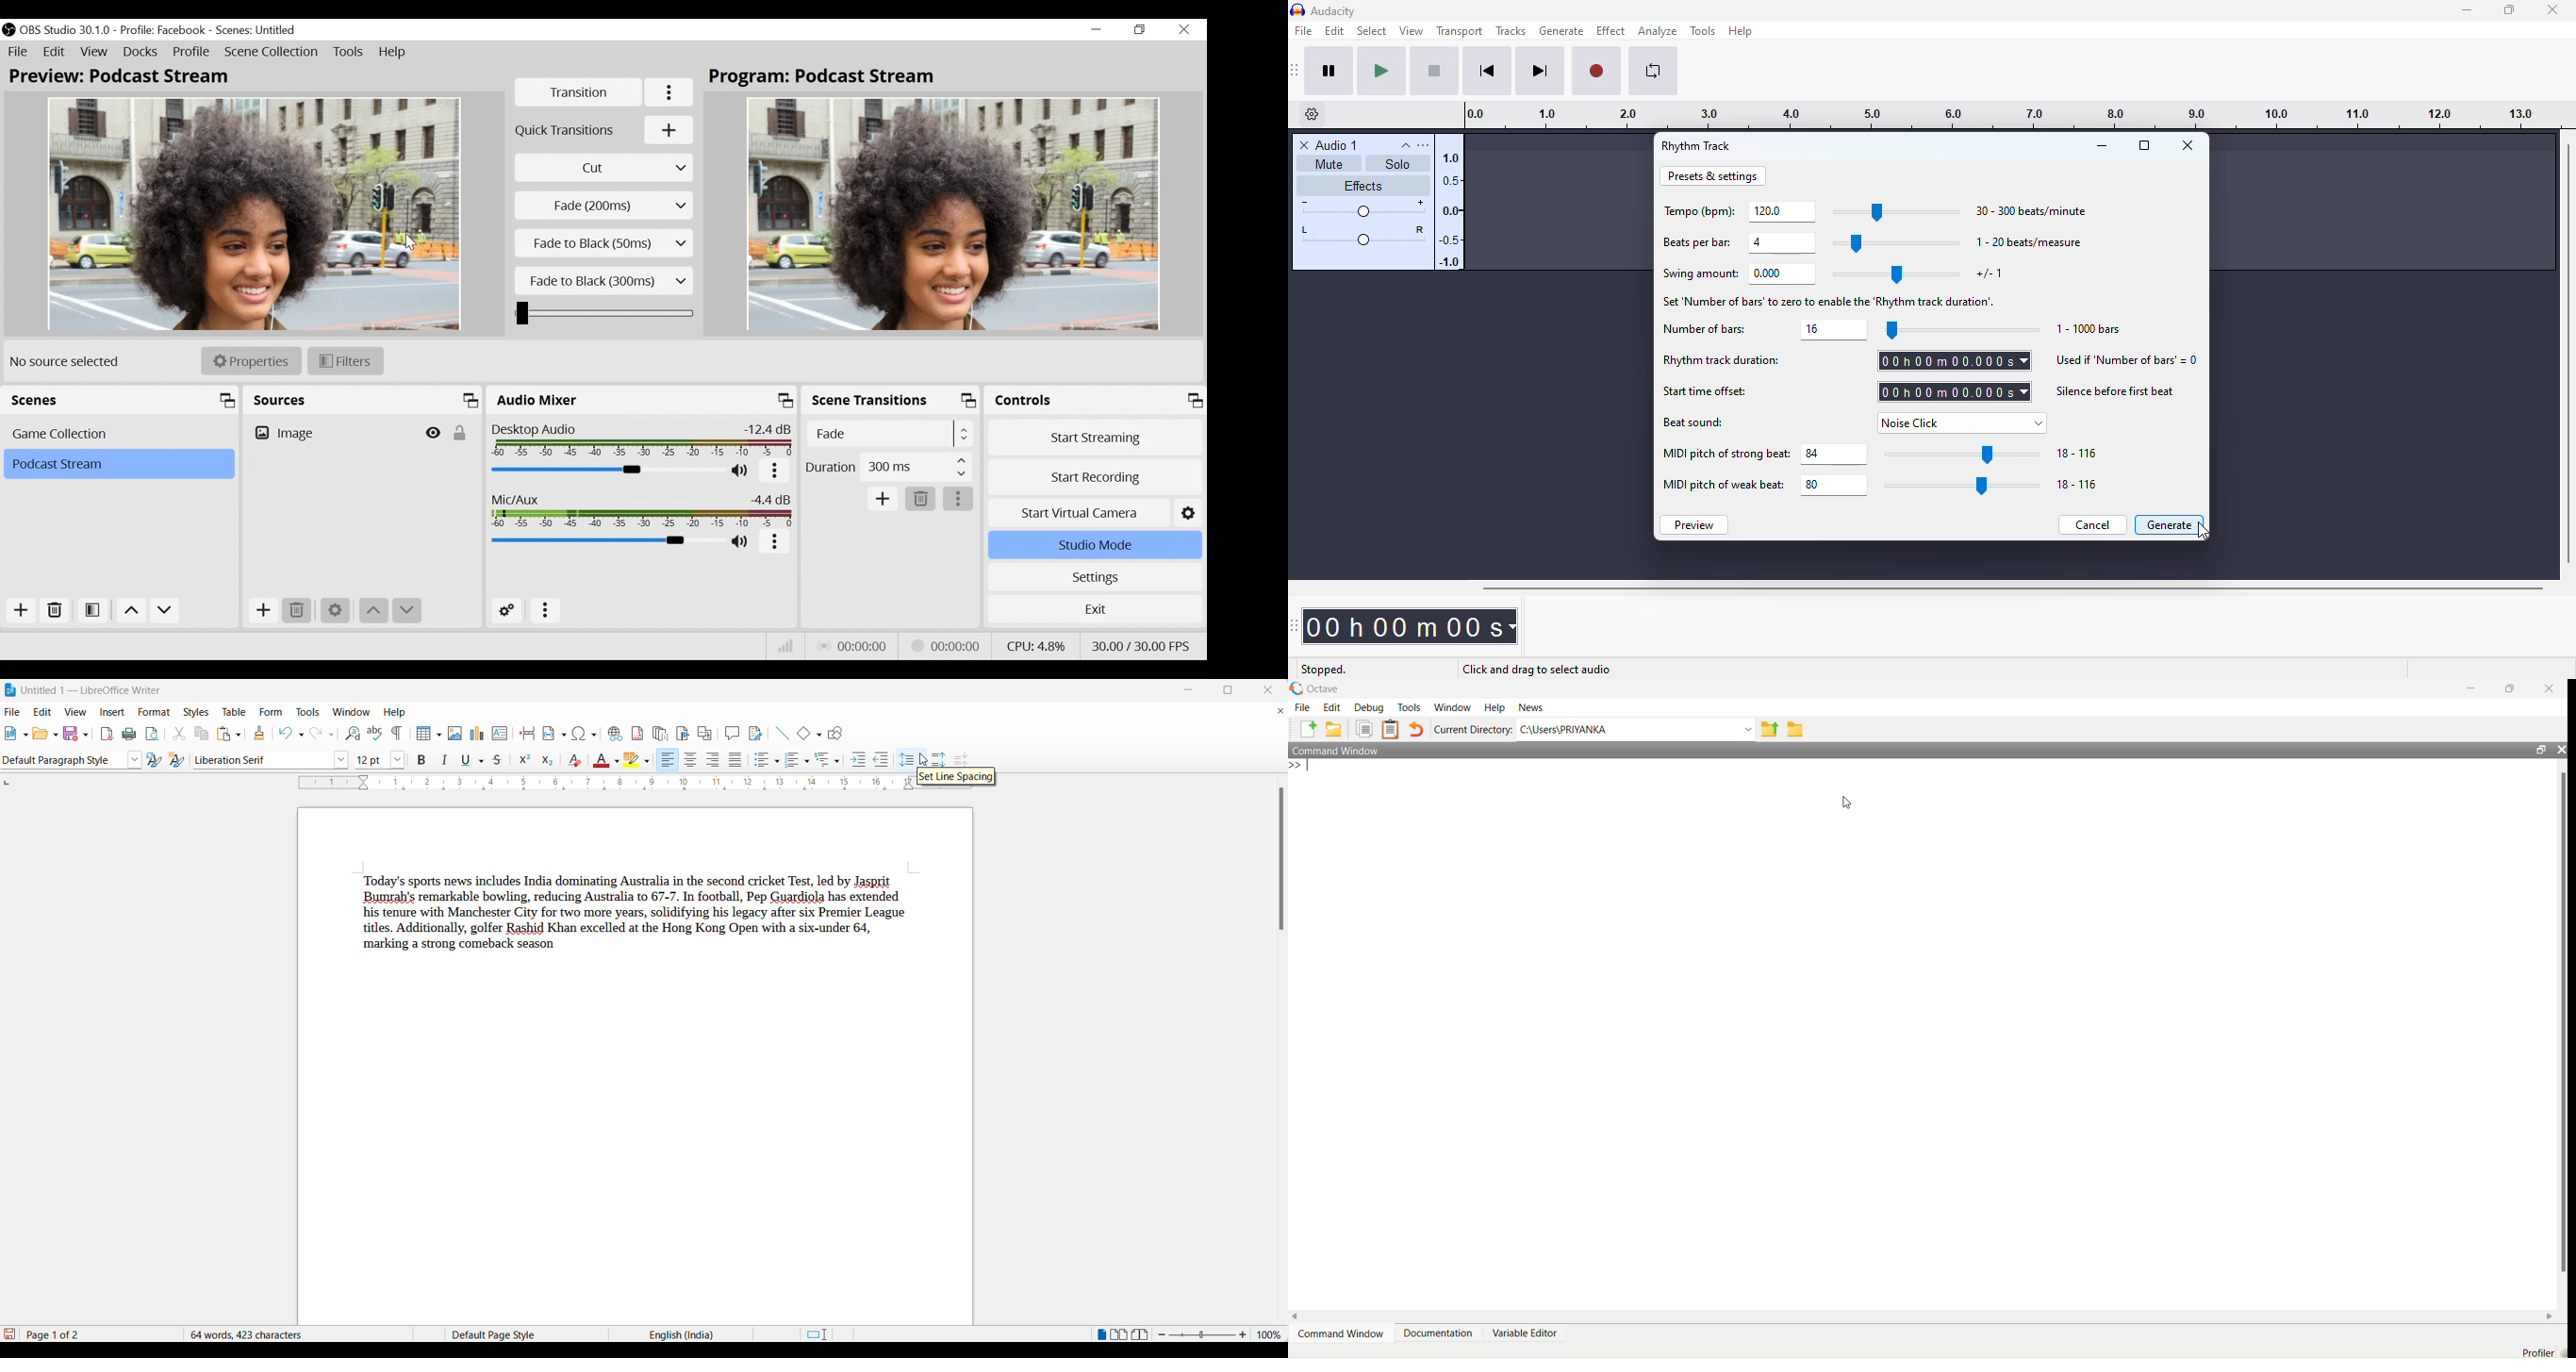  I want to click on zoom slider, so click(1202, 1335).